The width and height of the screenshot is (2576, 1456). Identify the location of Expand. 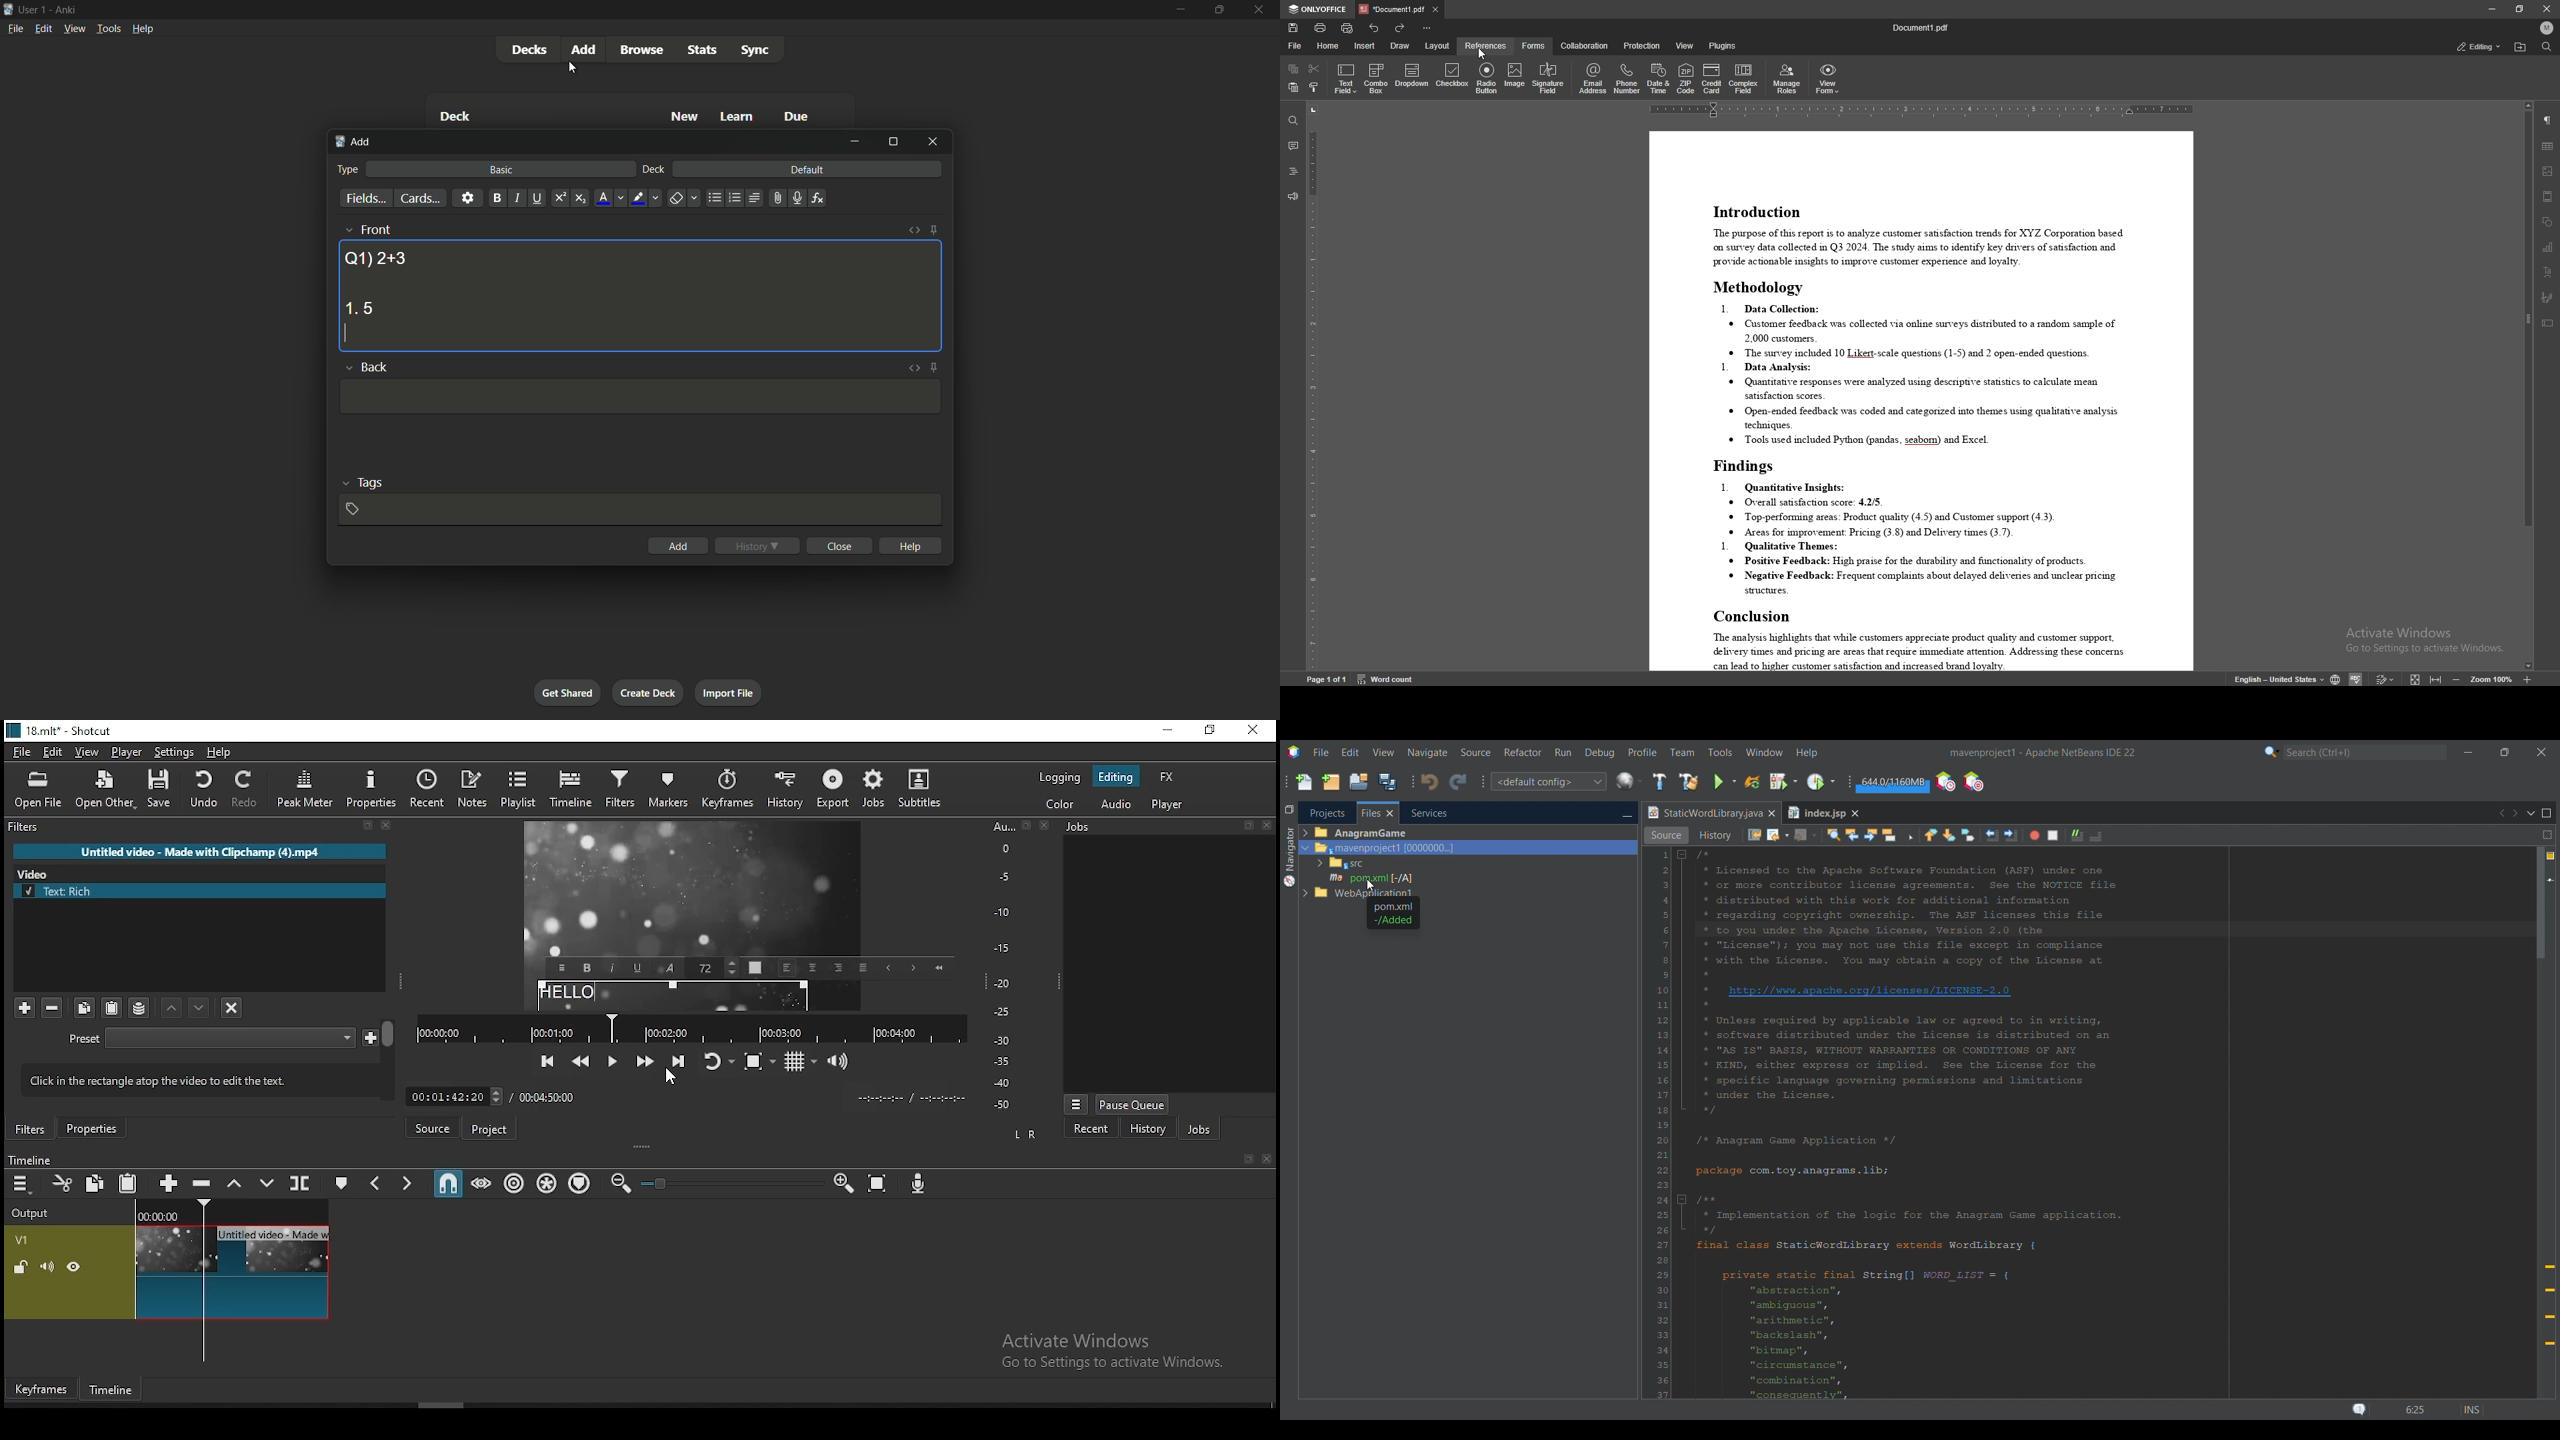
(1319, 863).